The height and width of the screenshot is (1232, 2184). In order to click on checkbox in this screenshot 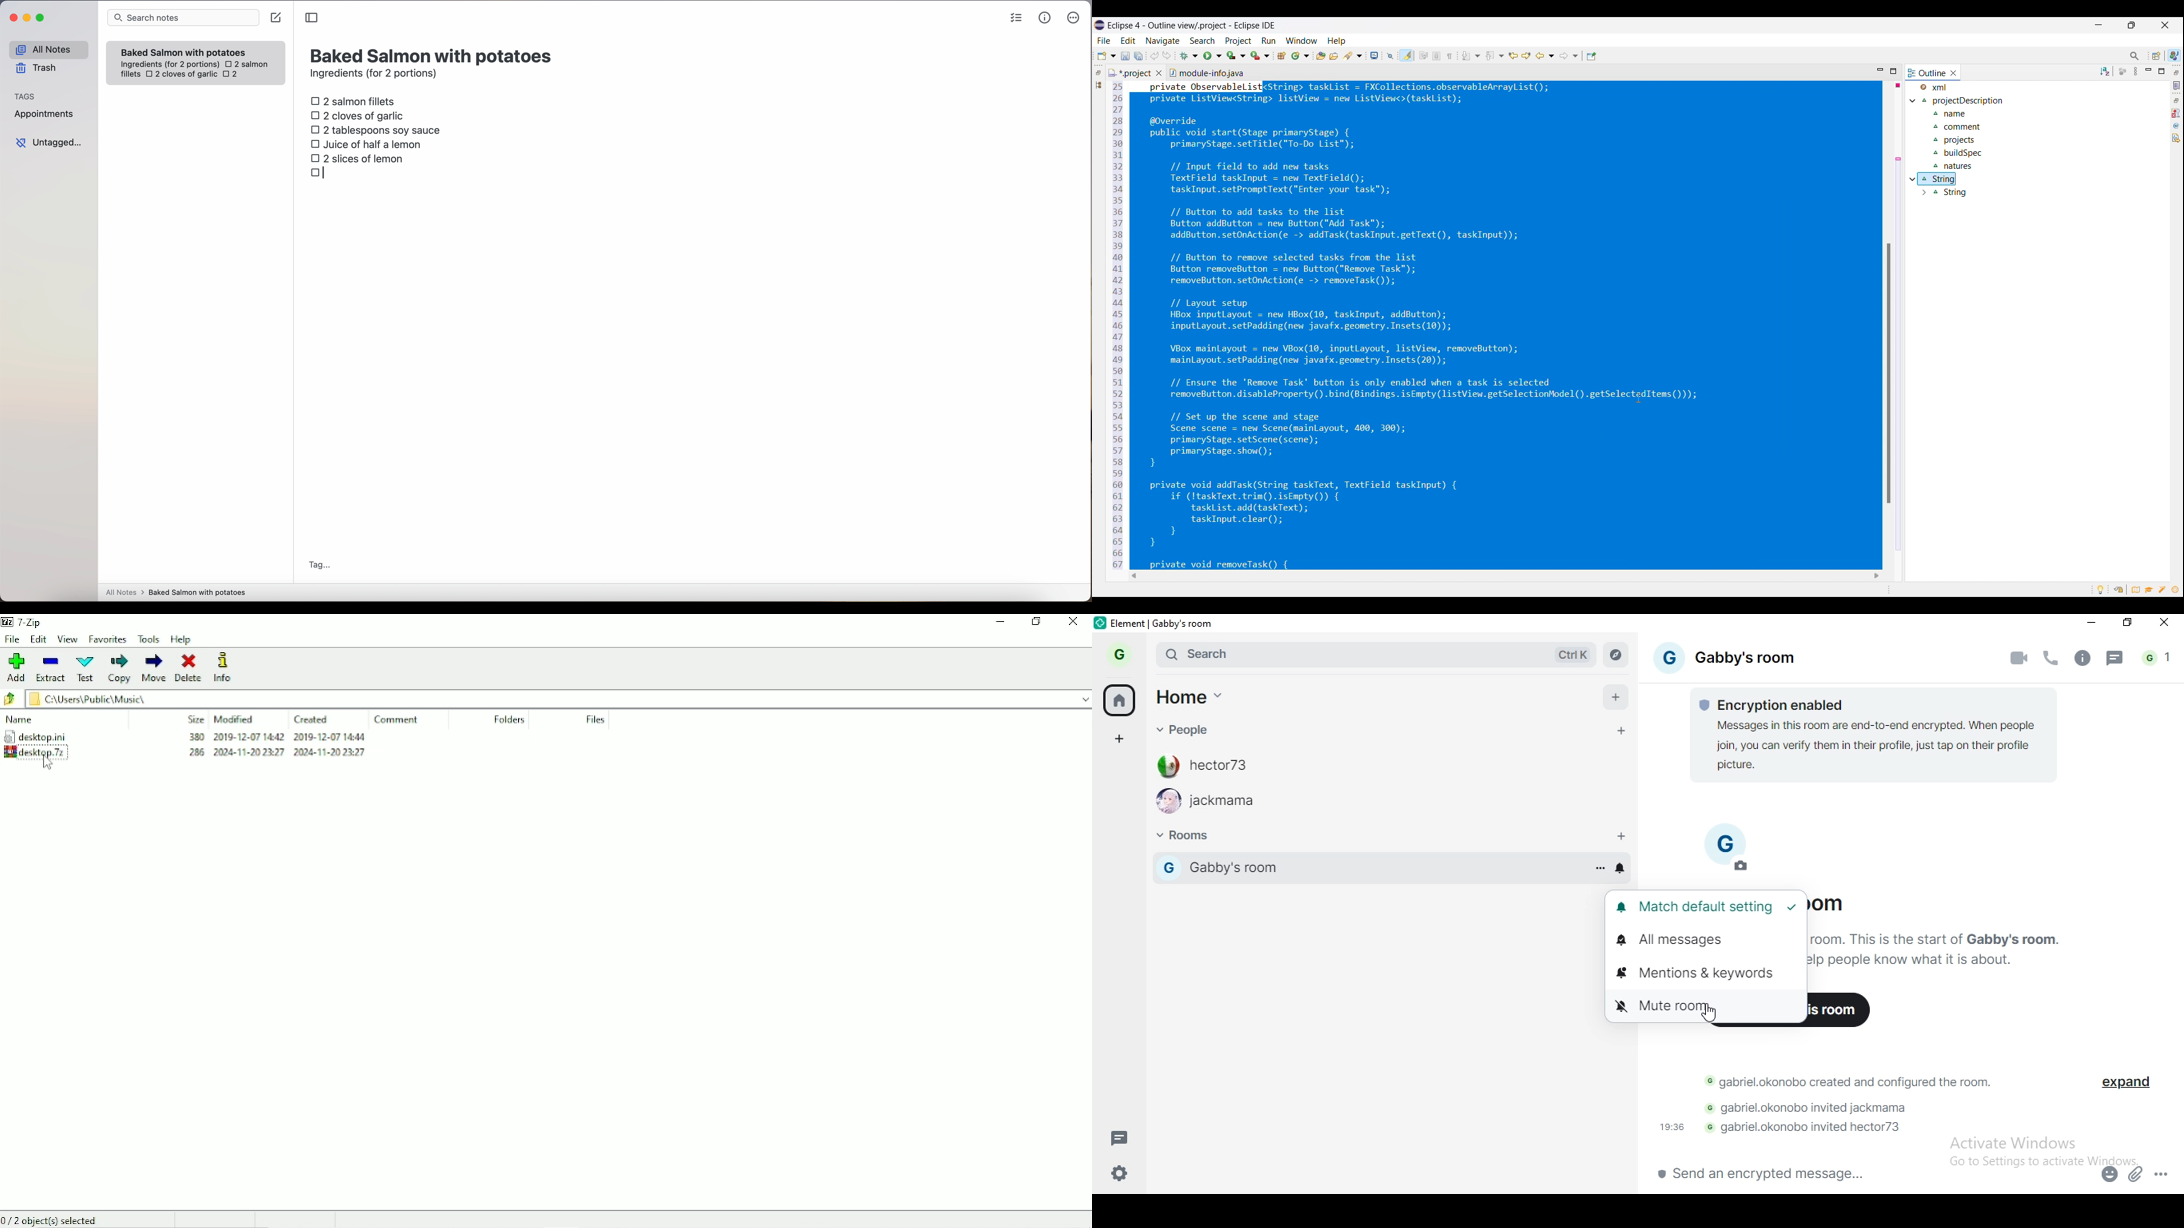, I will do `click(319, 174)`.